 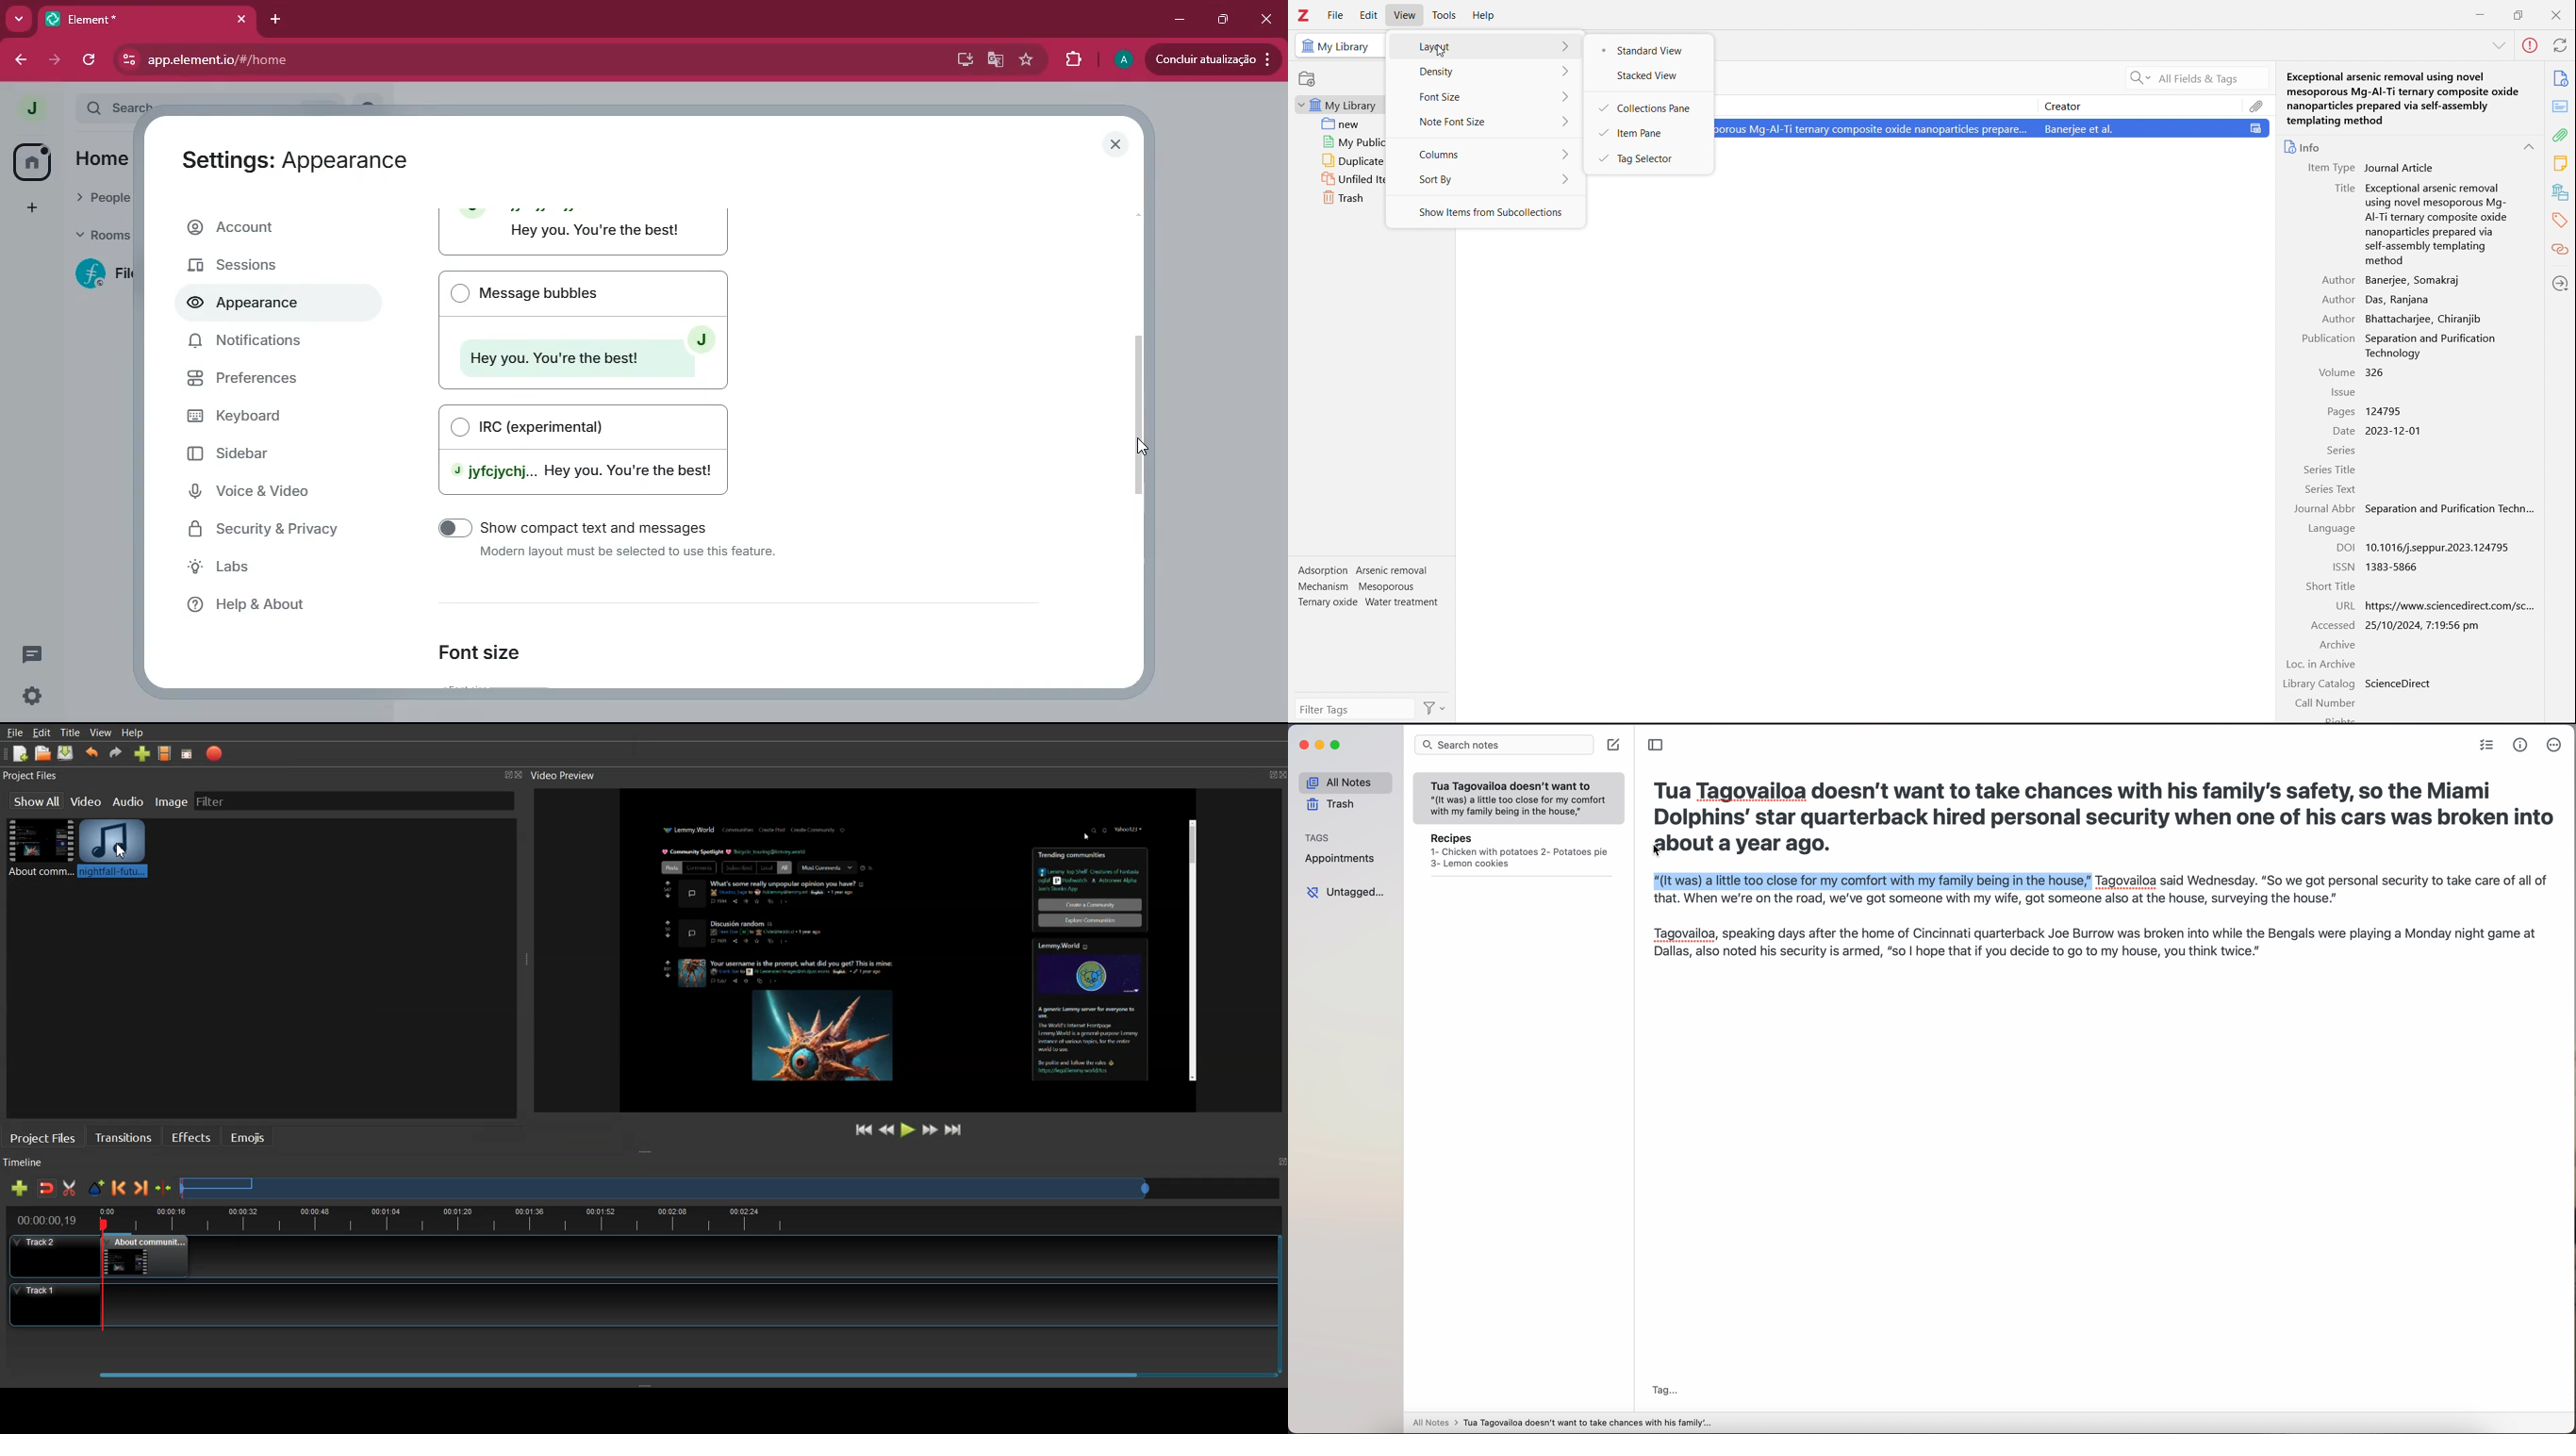 What do you see at coordinates (269, 380) in the screenshot?
I see `preferences` at bounding box center [269, 380].